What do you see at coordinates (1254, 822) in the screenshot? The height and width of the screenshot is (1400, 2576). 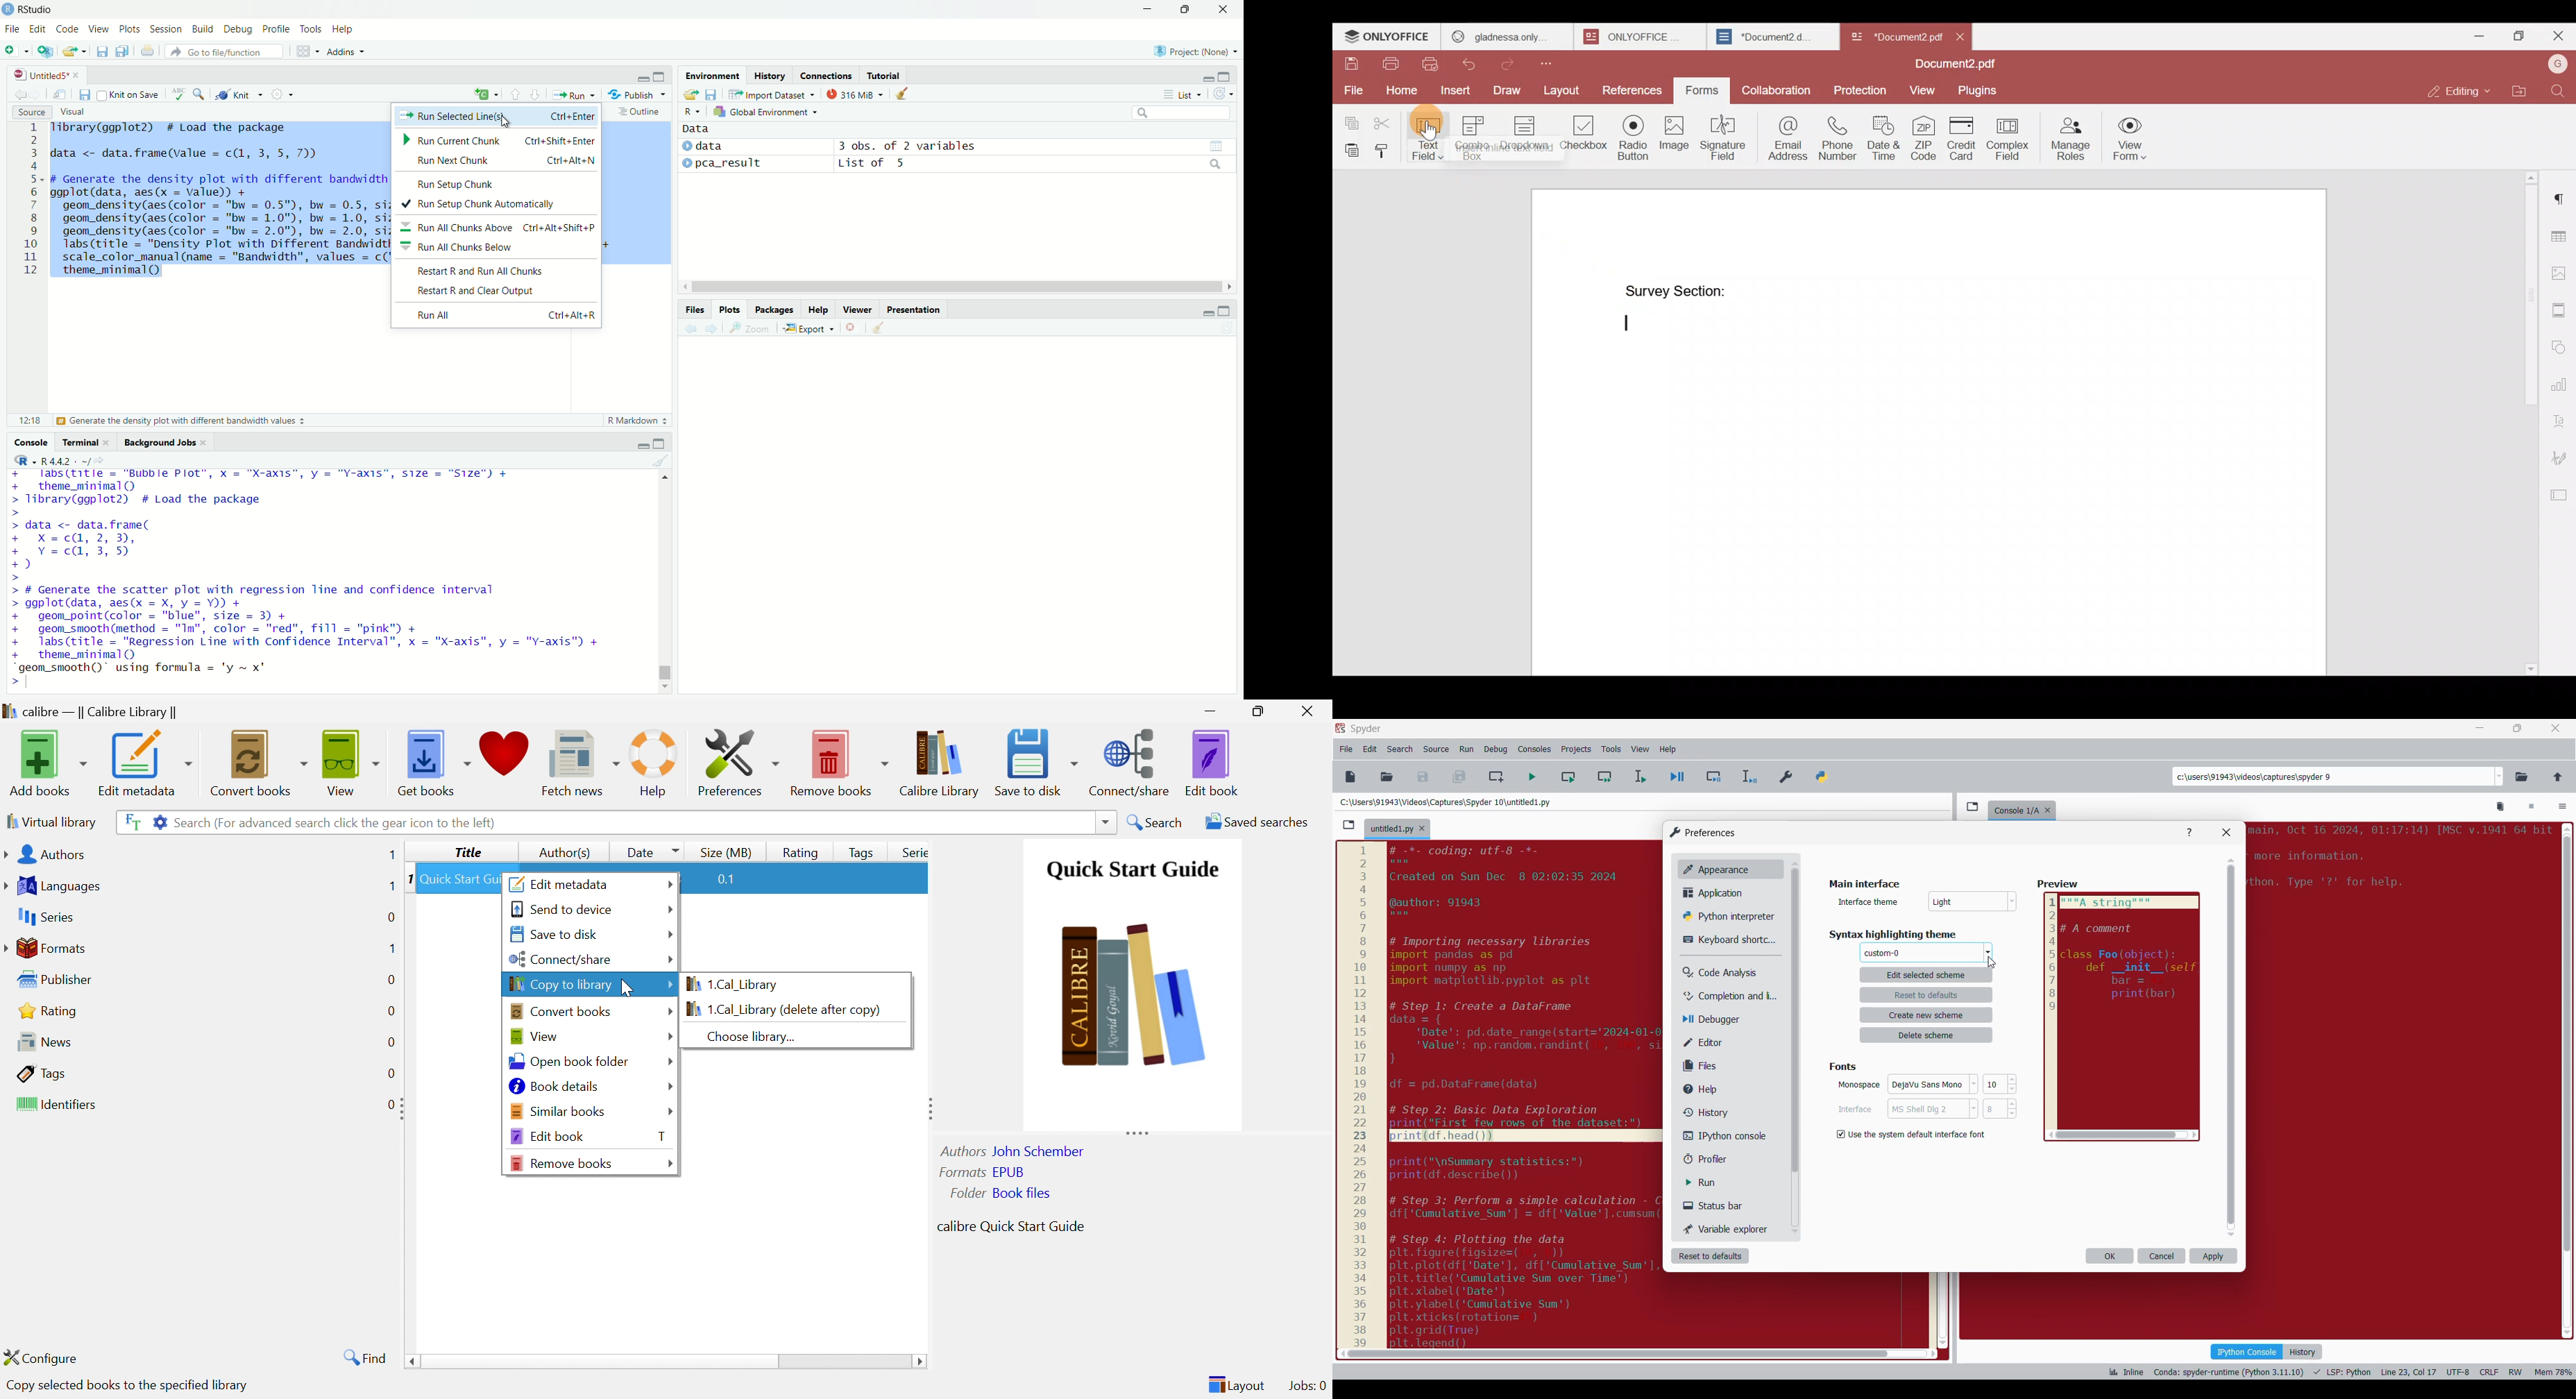 I see `Saved searches` at bounding box center [1254, 822].